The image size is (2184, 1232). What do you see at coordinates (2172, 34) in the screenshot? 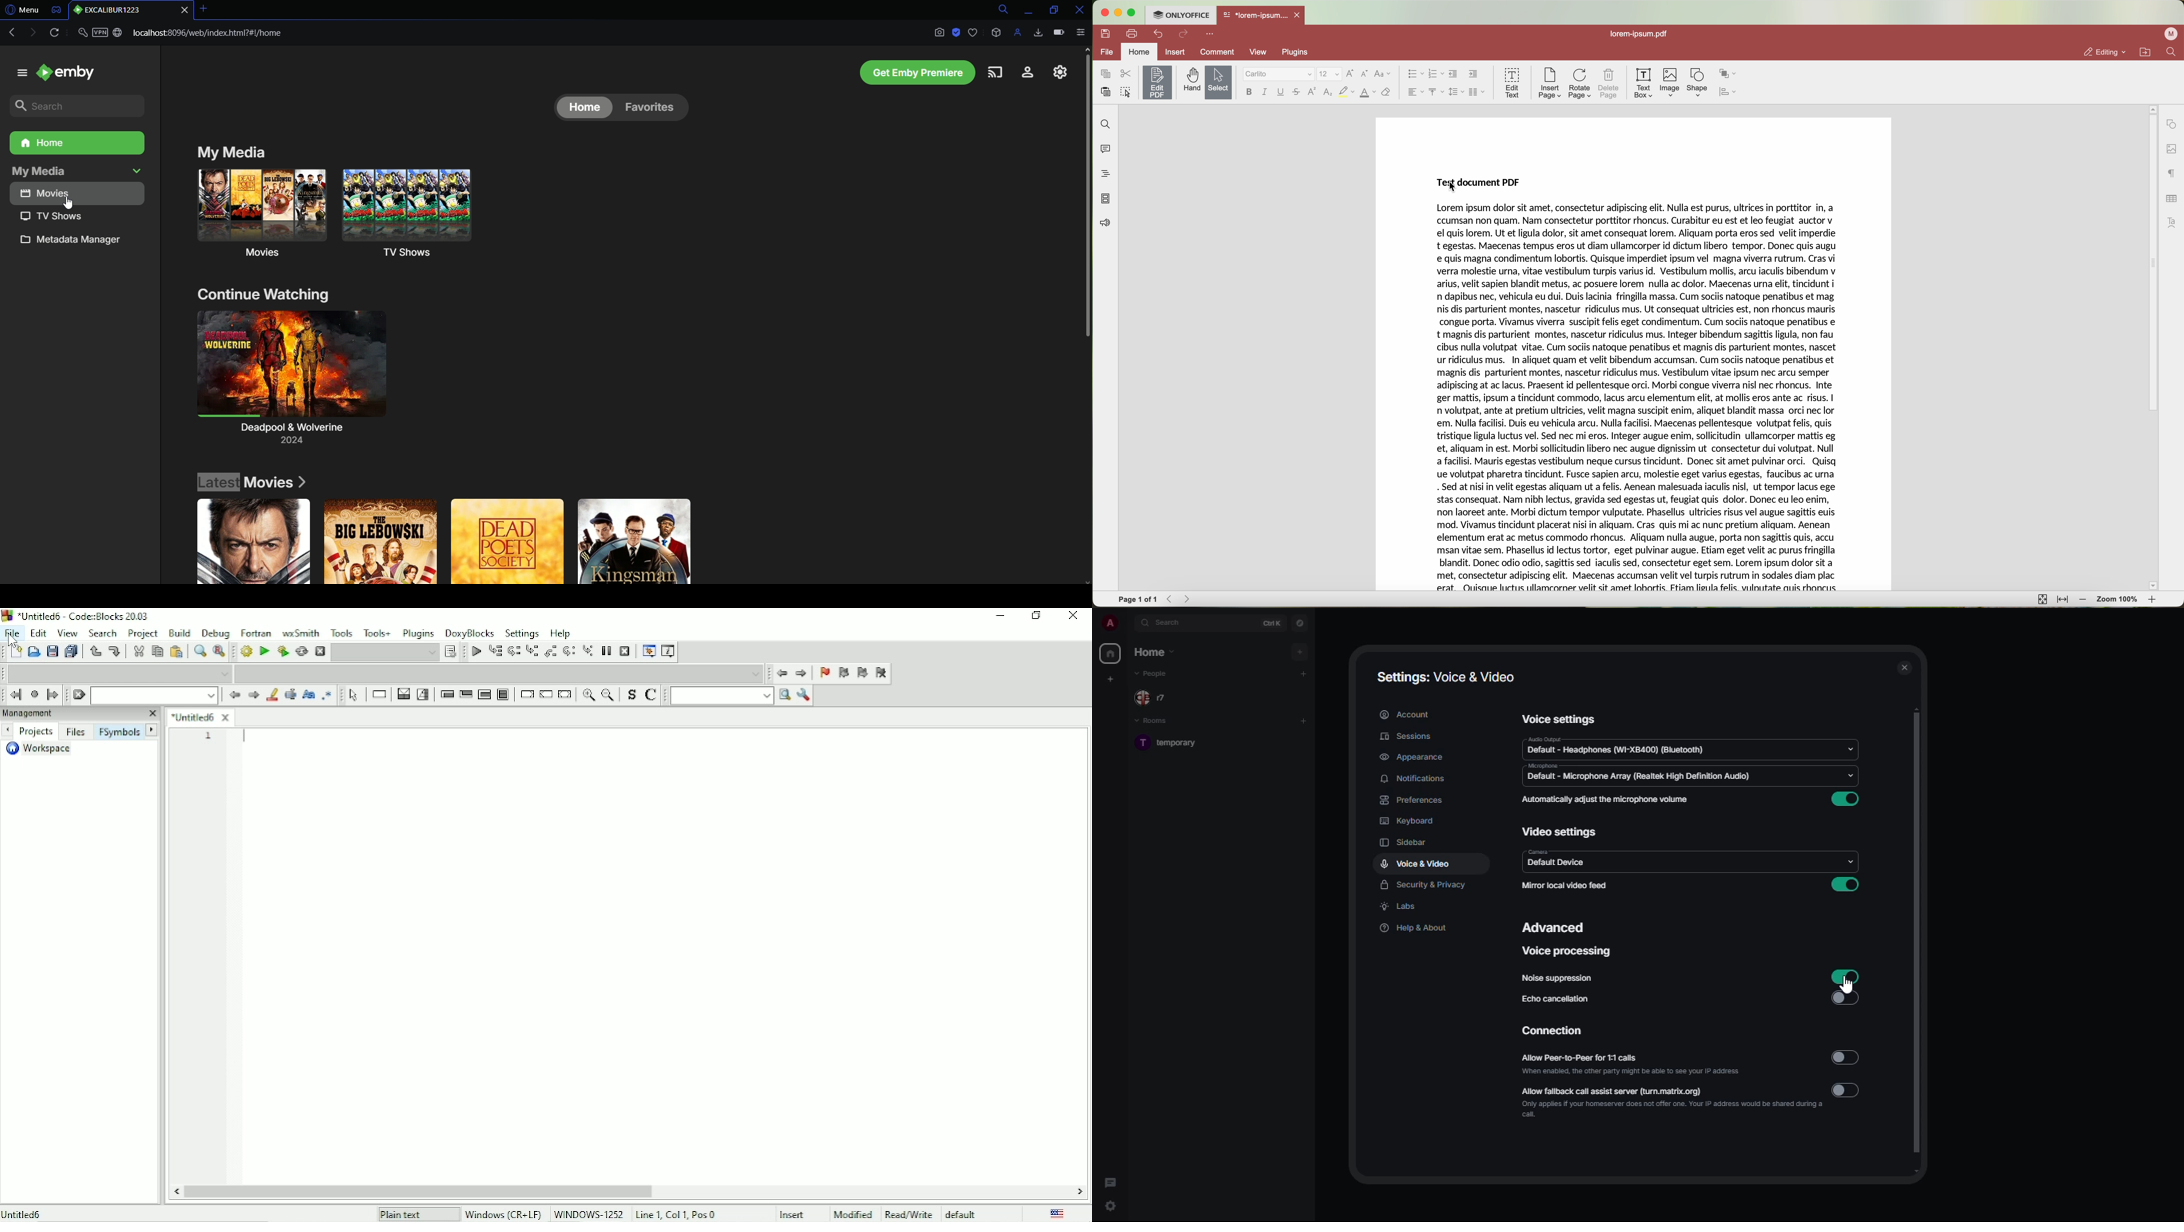
I see `profile user` at bounding box center [2172, 34].